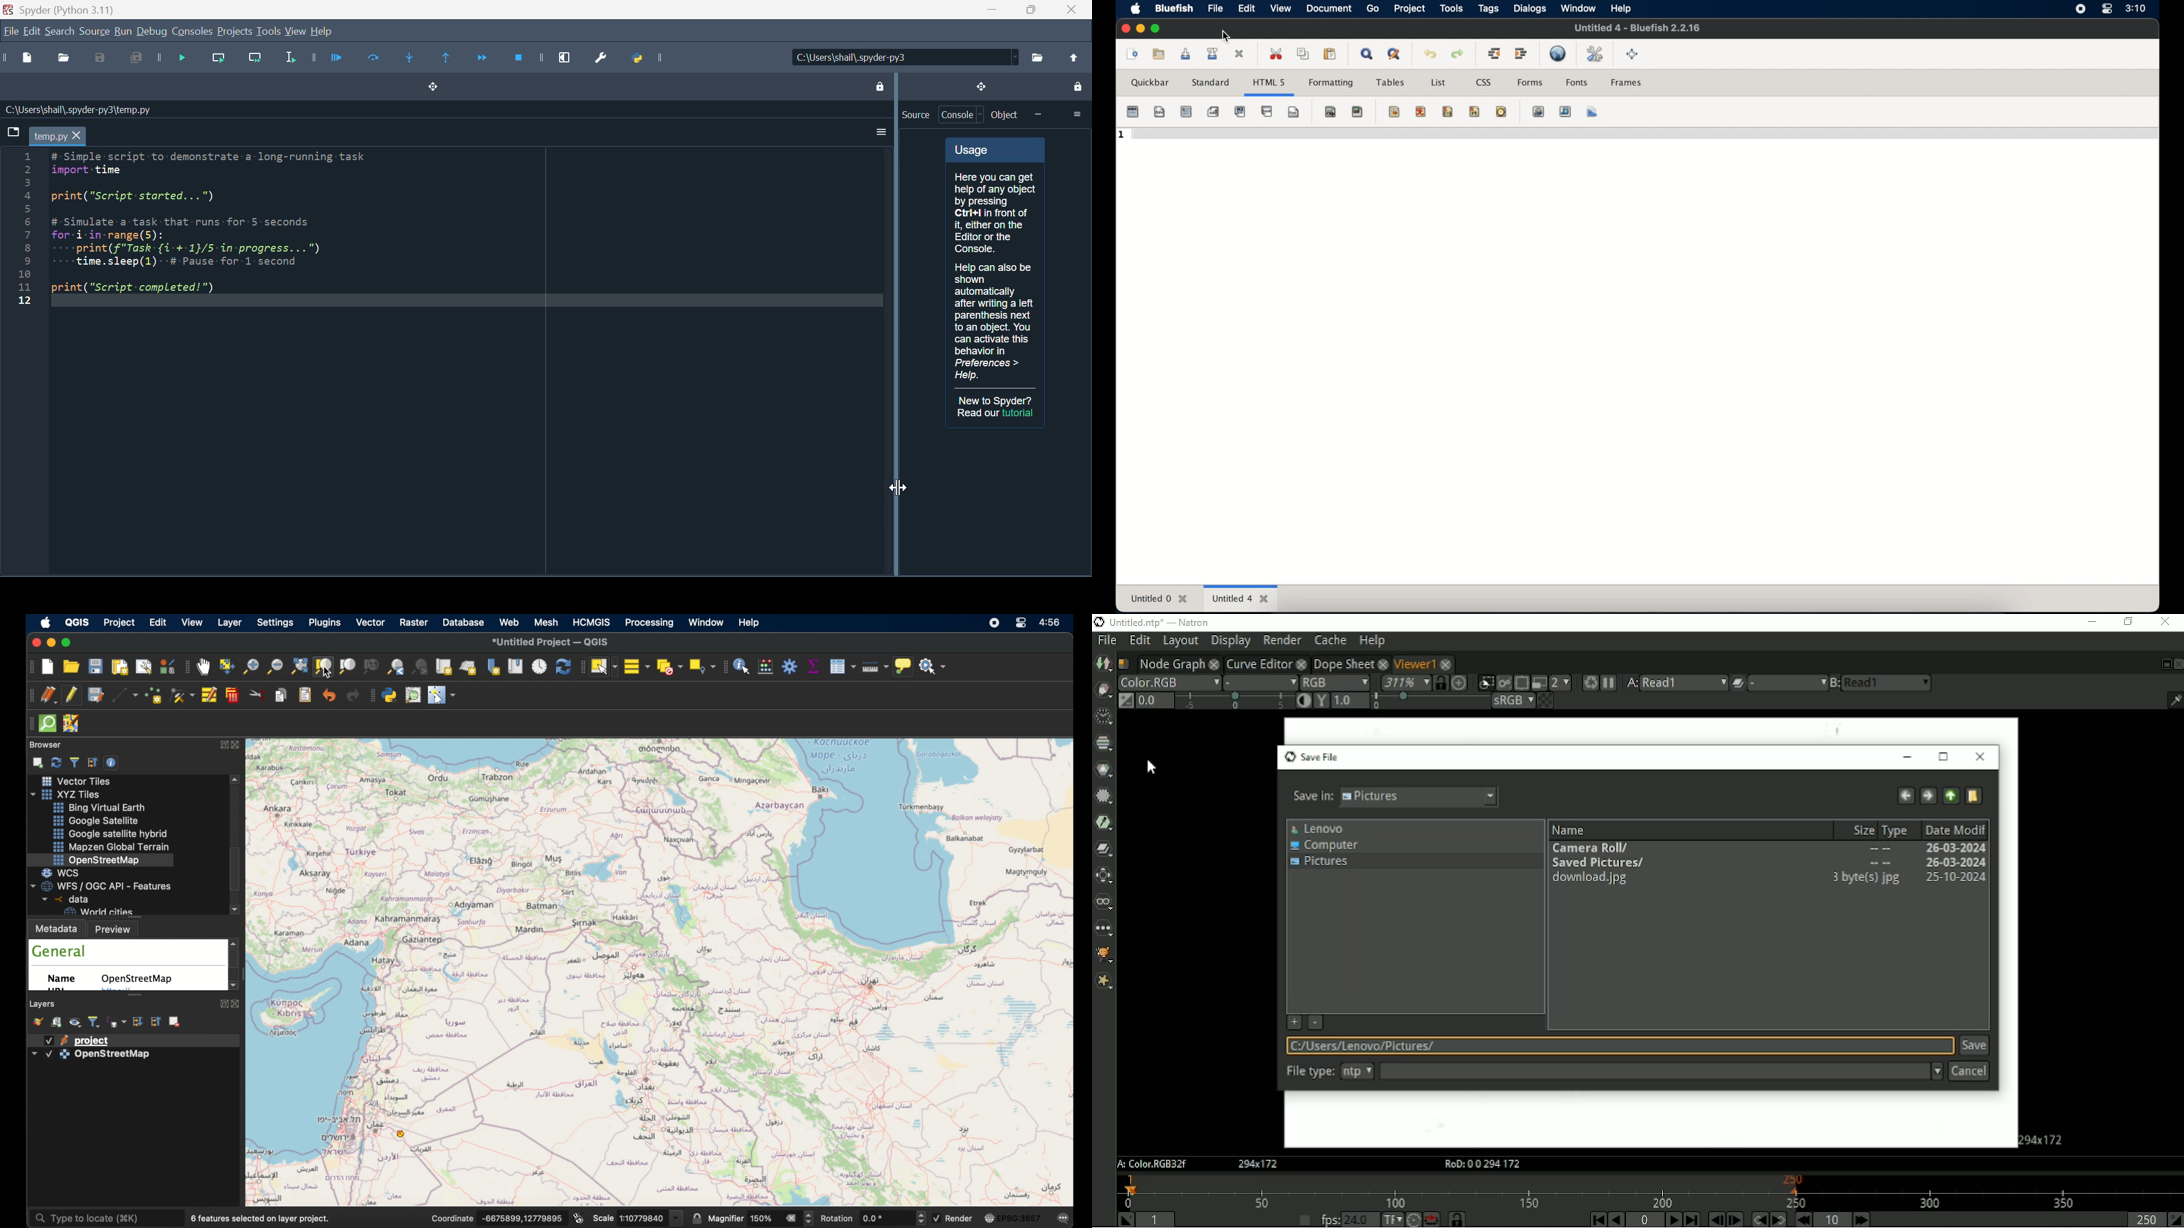  I want to click on pan map to selection, so click(227, 666).